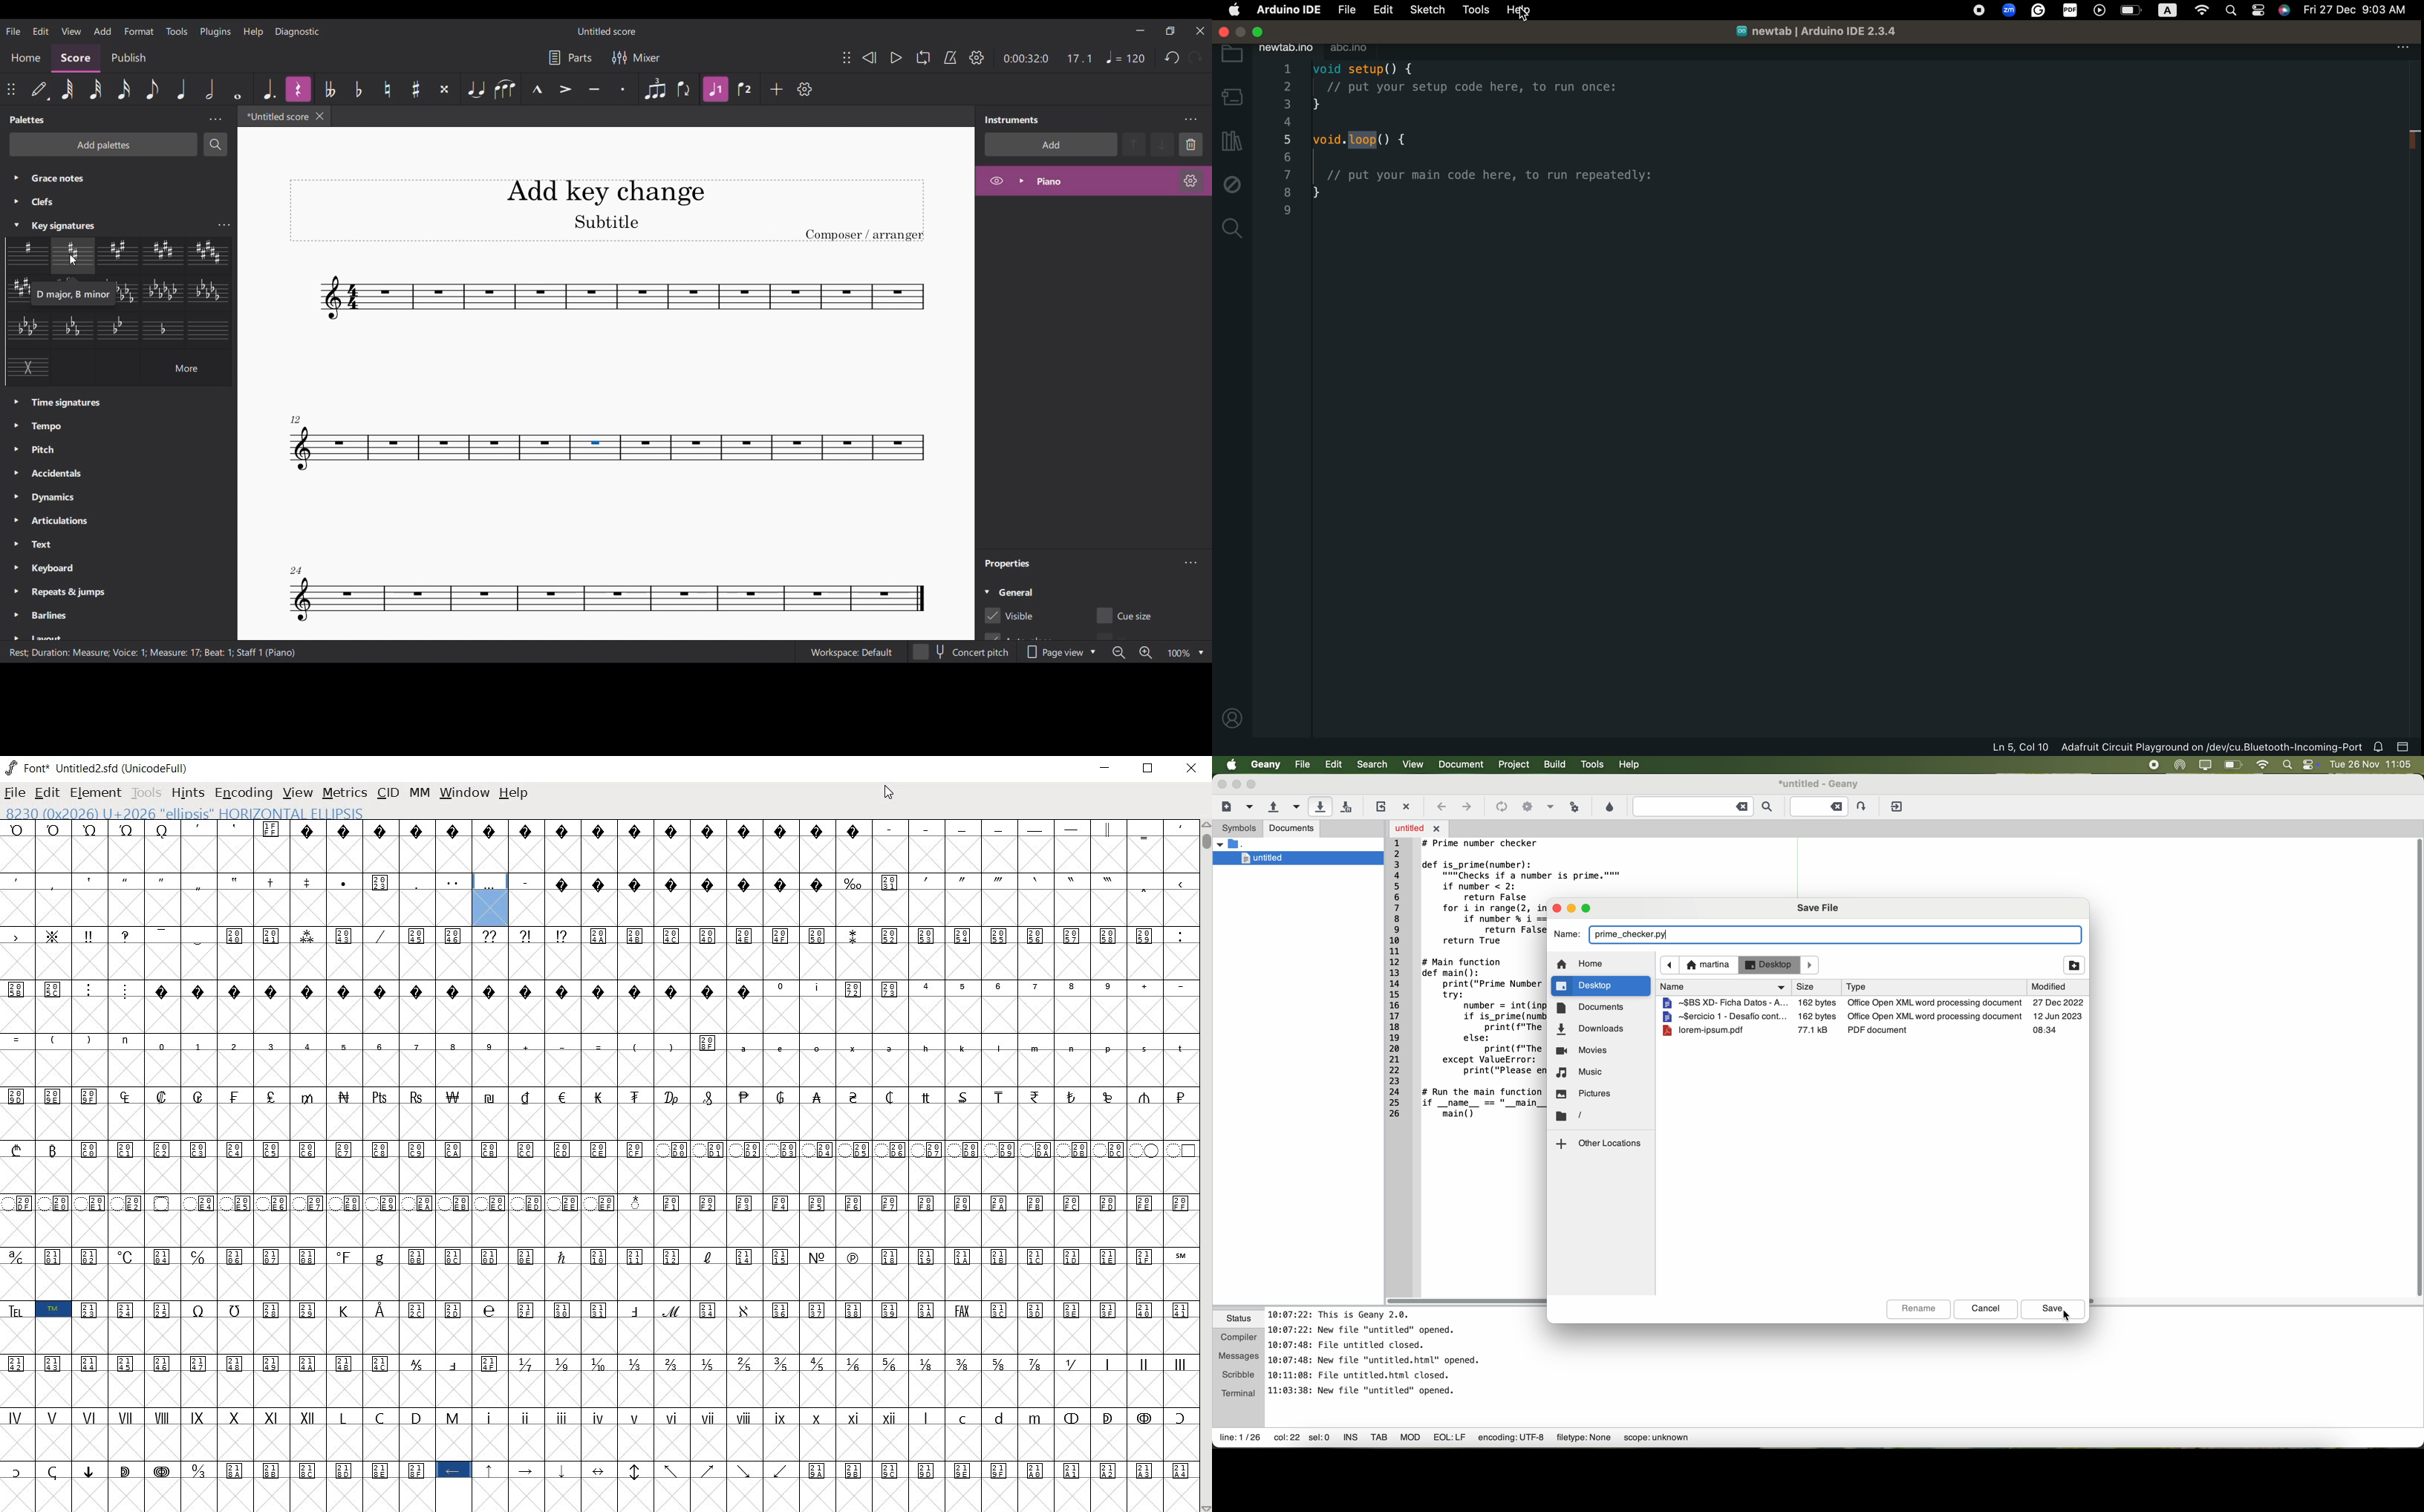 This screenshot has height=1512, width=2436. Describe the element at coordinates (2007, 9) in the screenshot. I see `Zoom` at that location.